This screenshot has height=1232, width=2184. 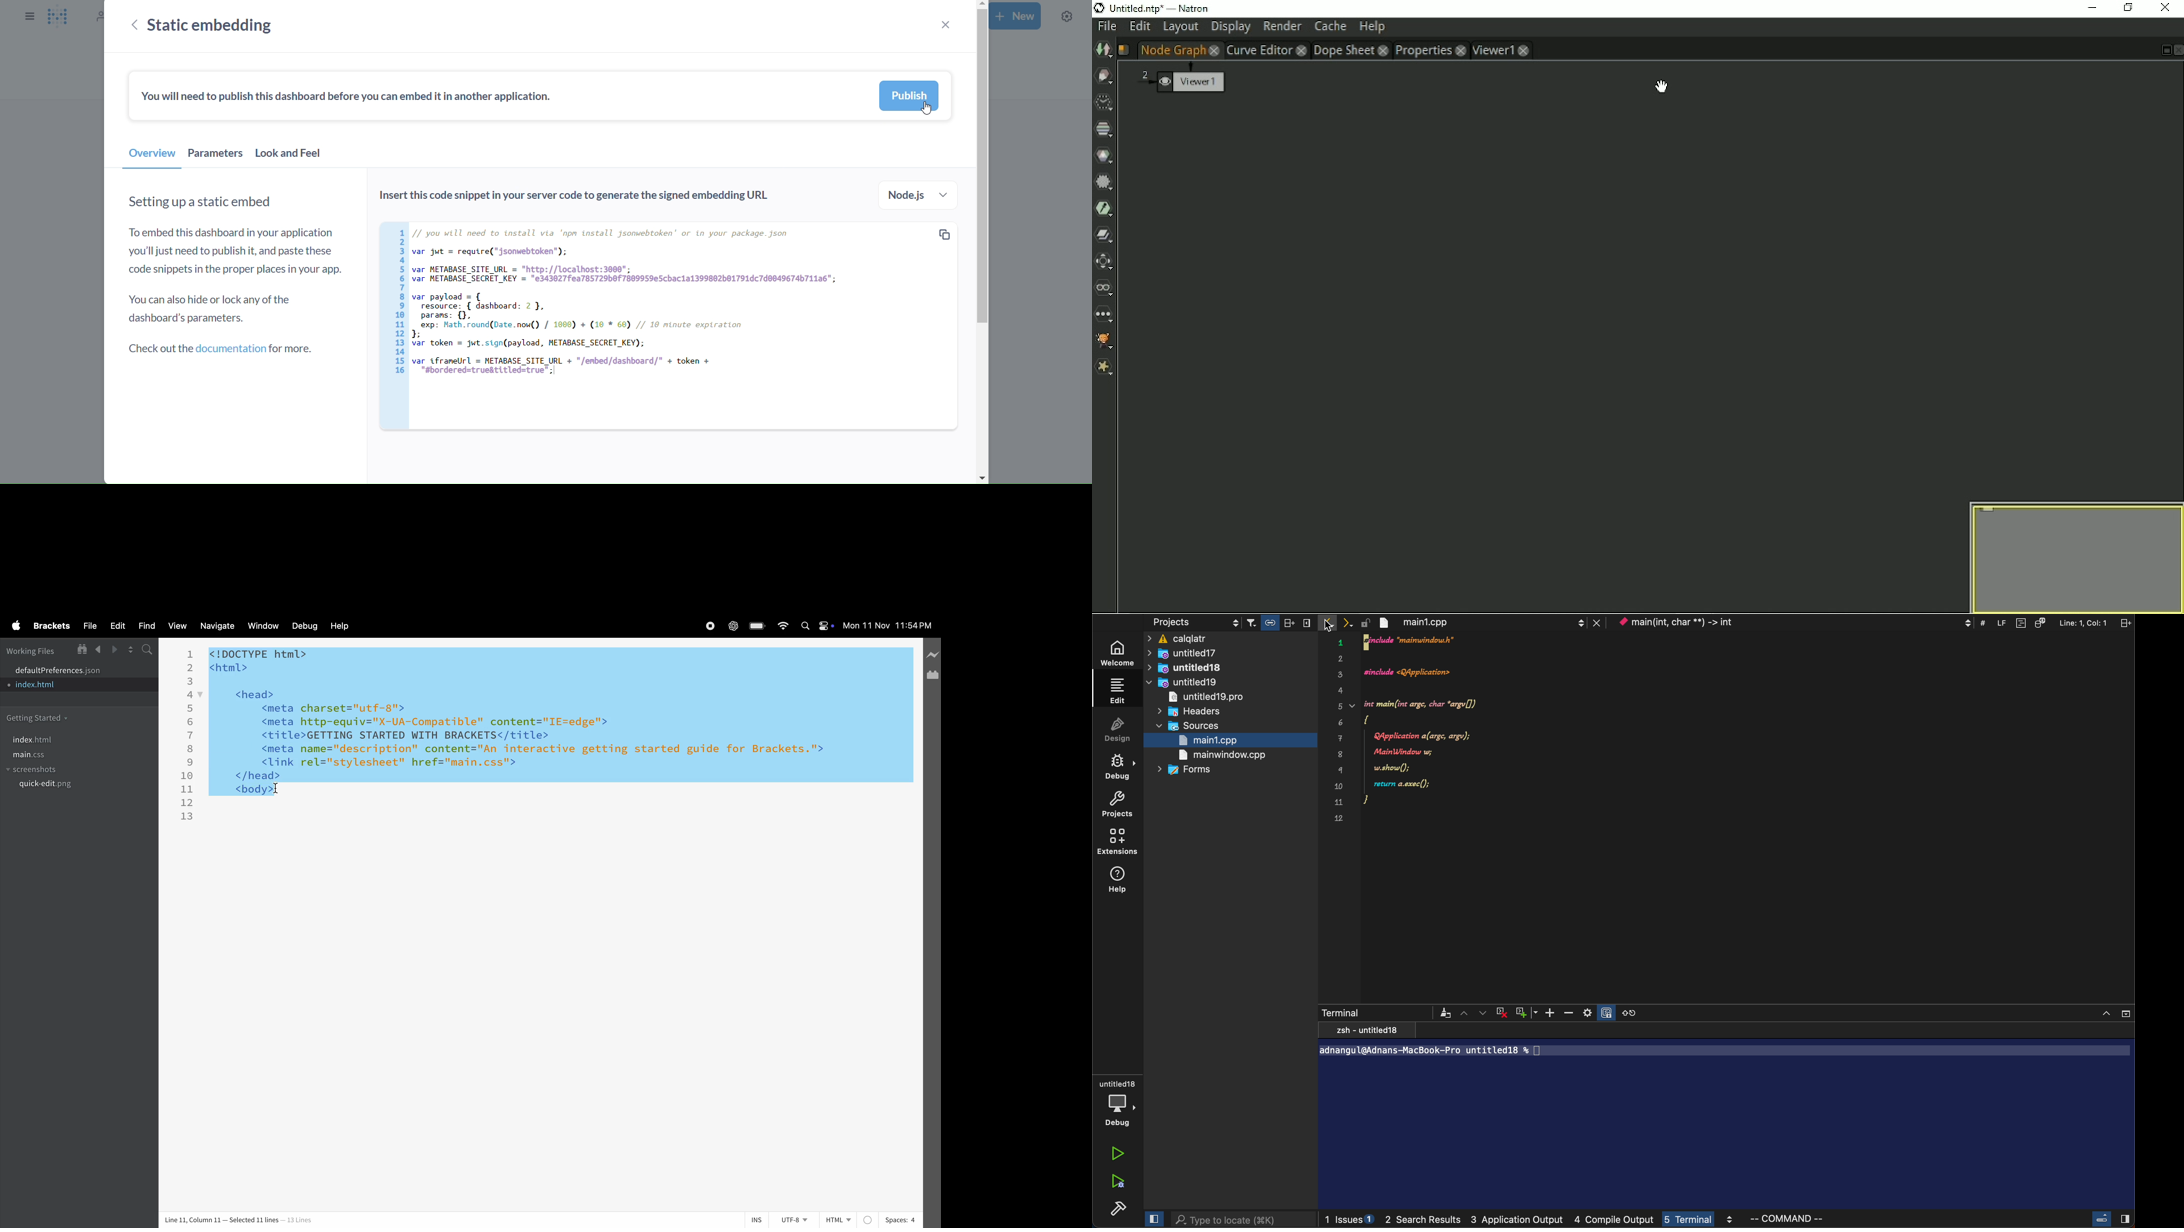 I want to click on projects, so click(x=1192, y=623).